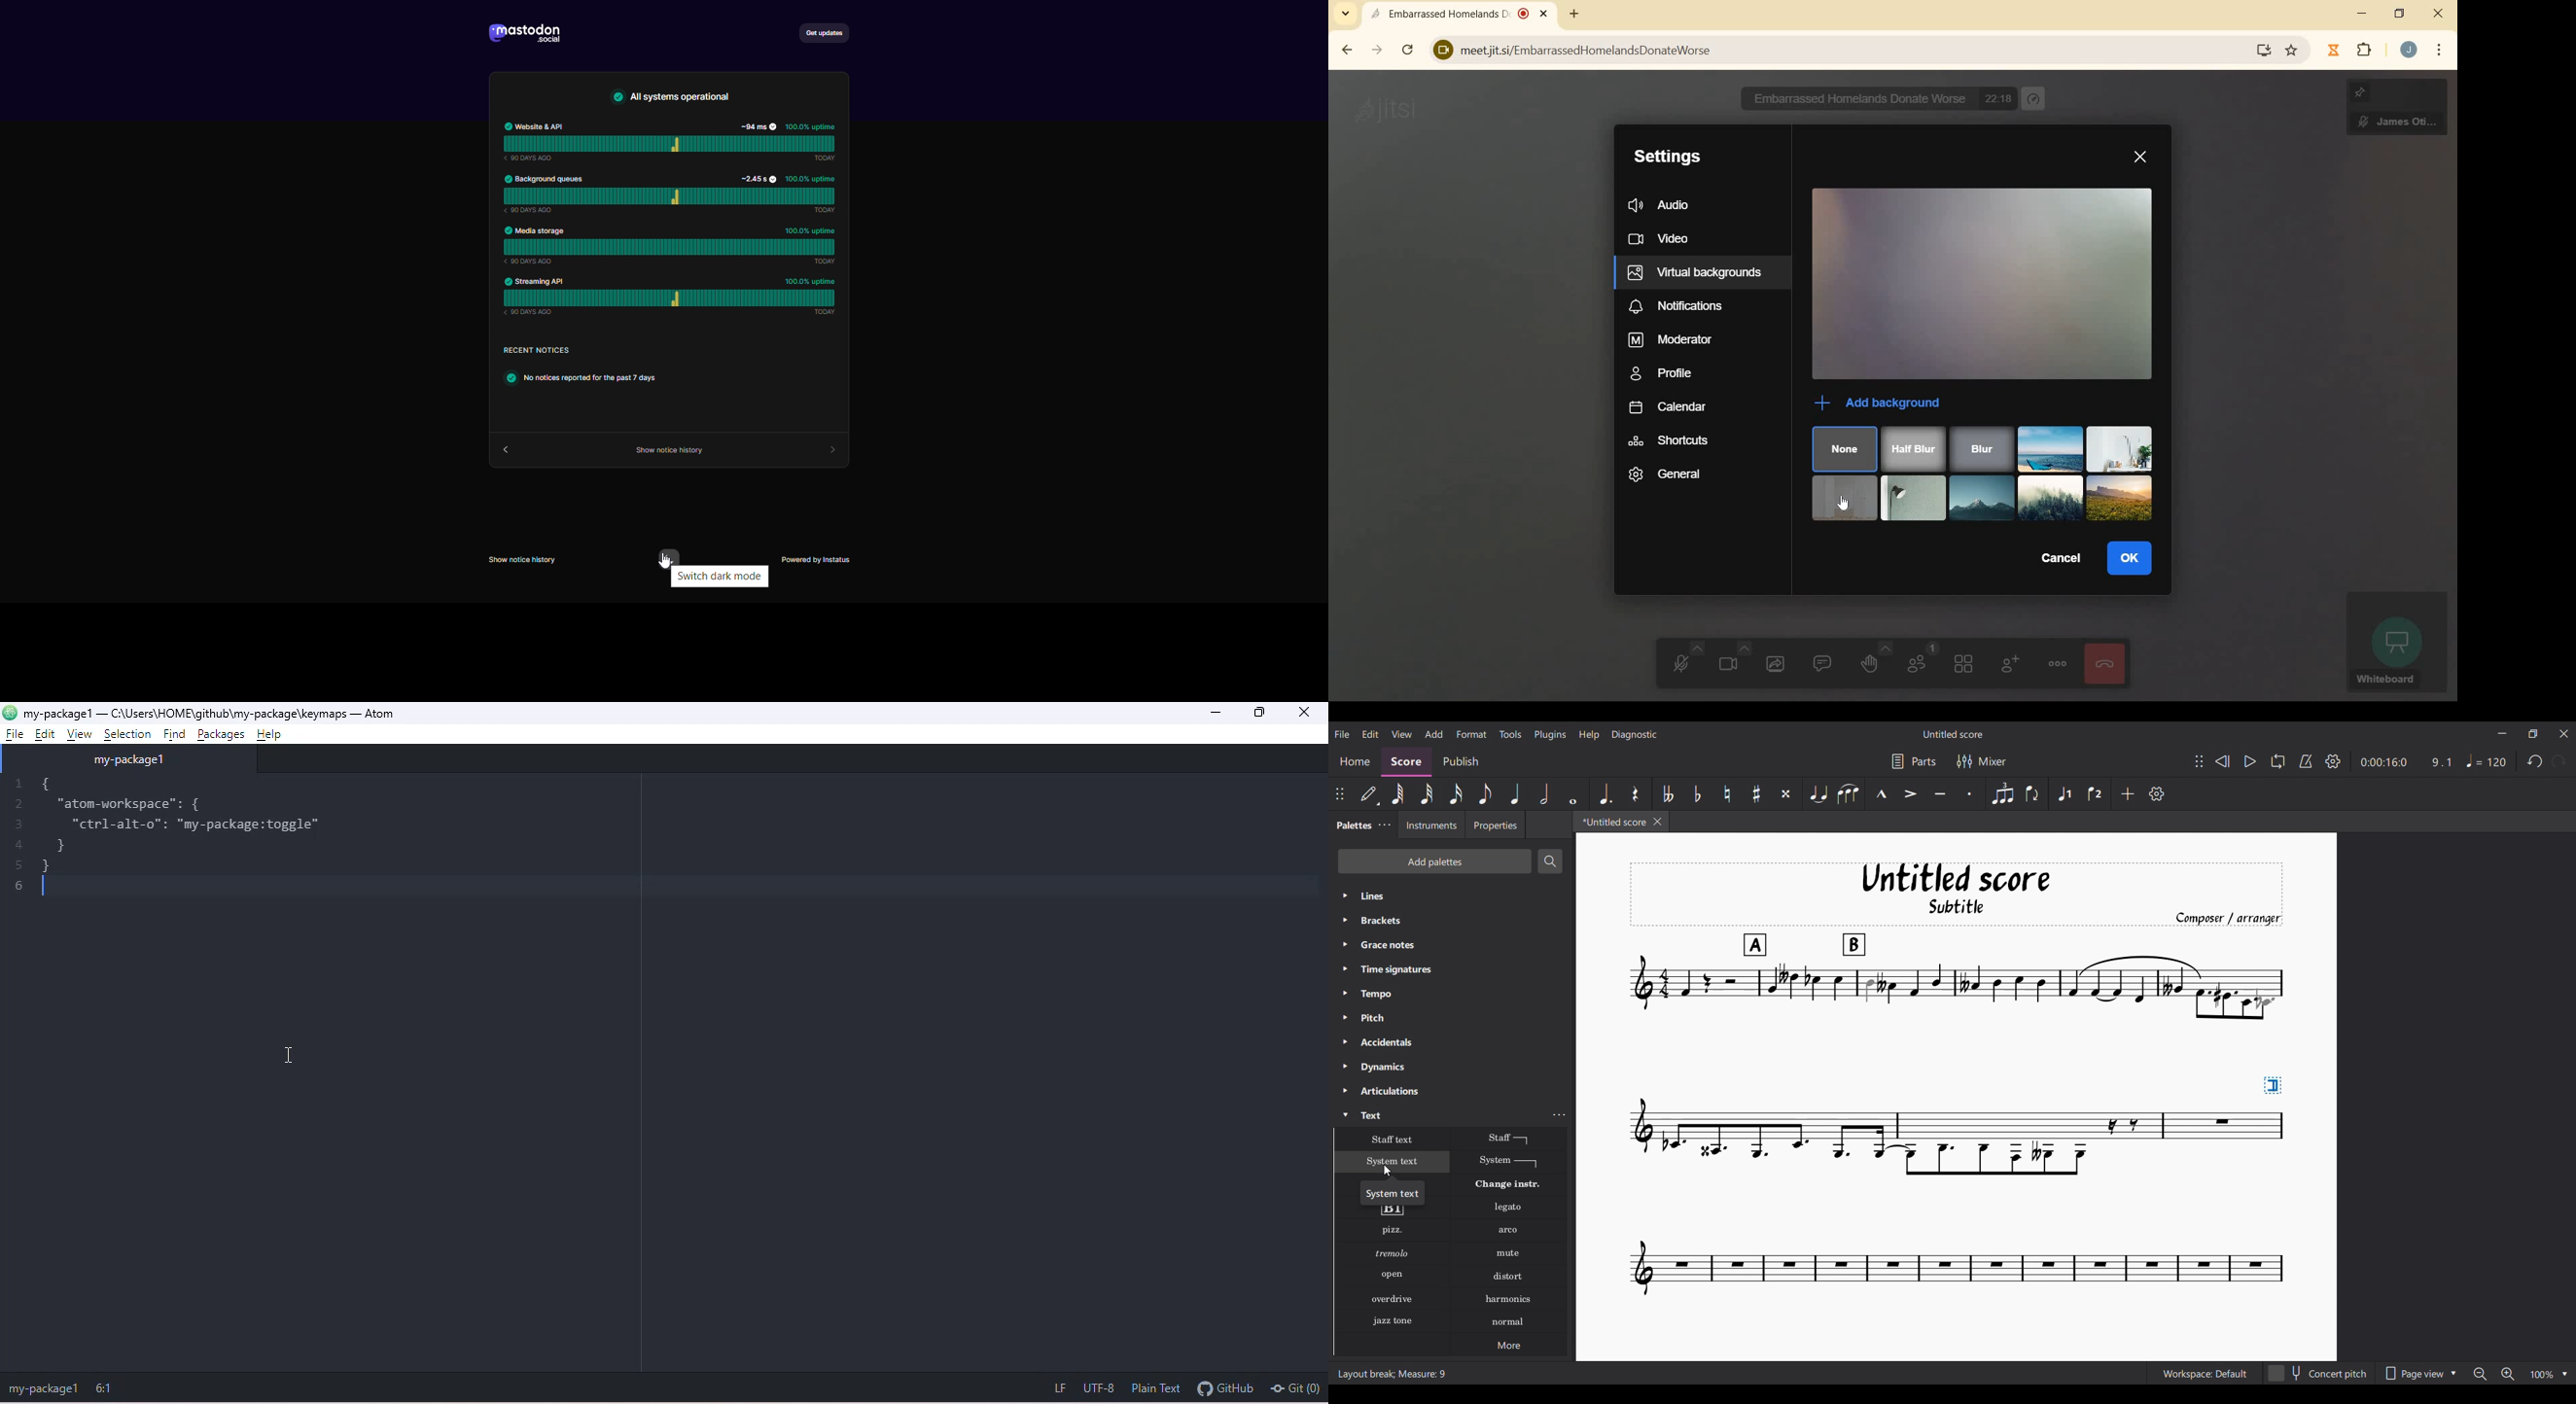 The width and height of the screenshot is (2576, 1428). Describe the element at coordinates (82, 735) in the screenshot. I see `view` at that location.